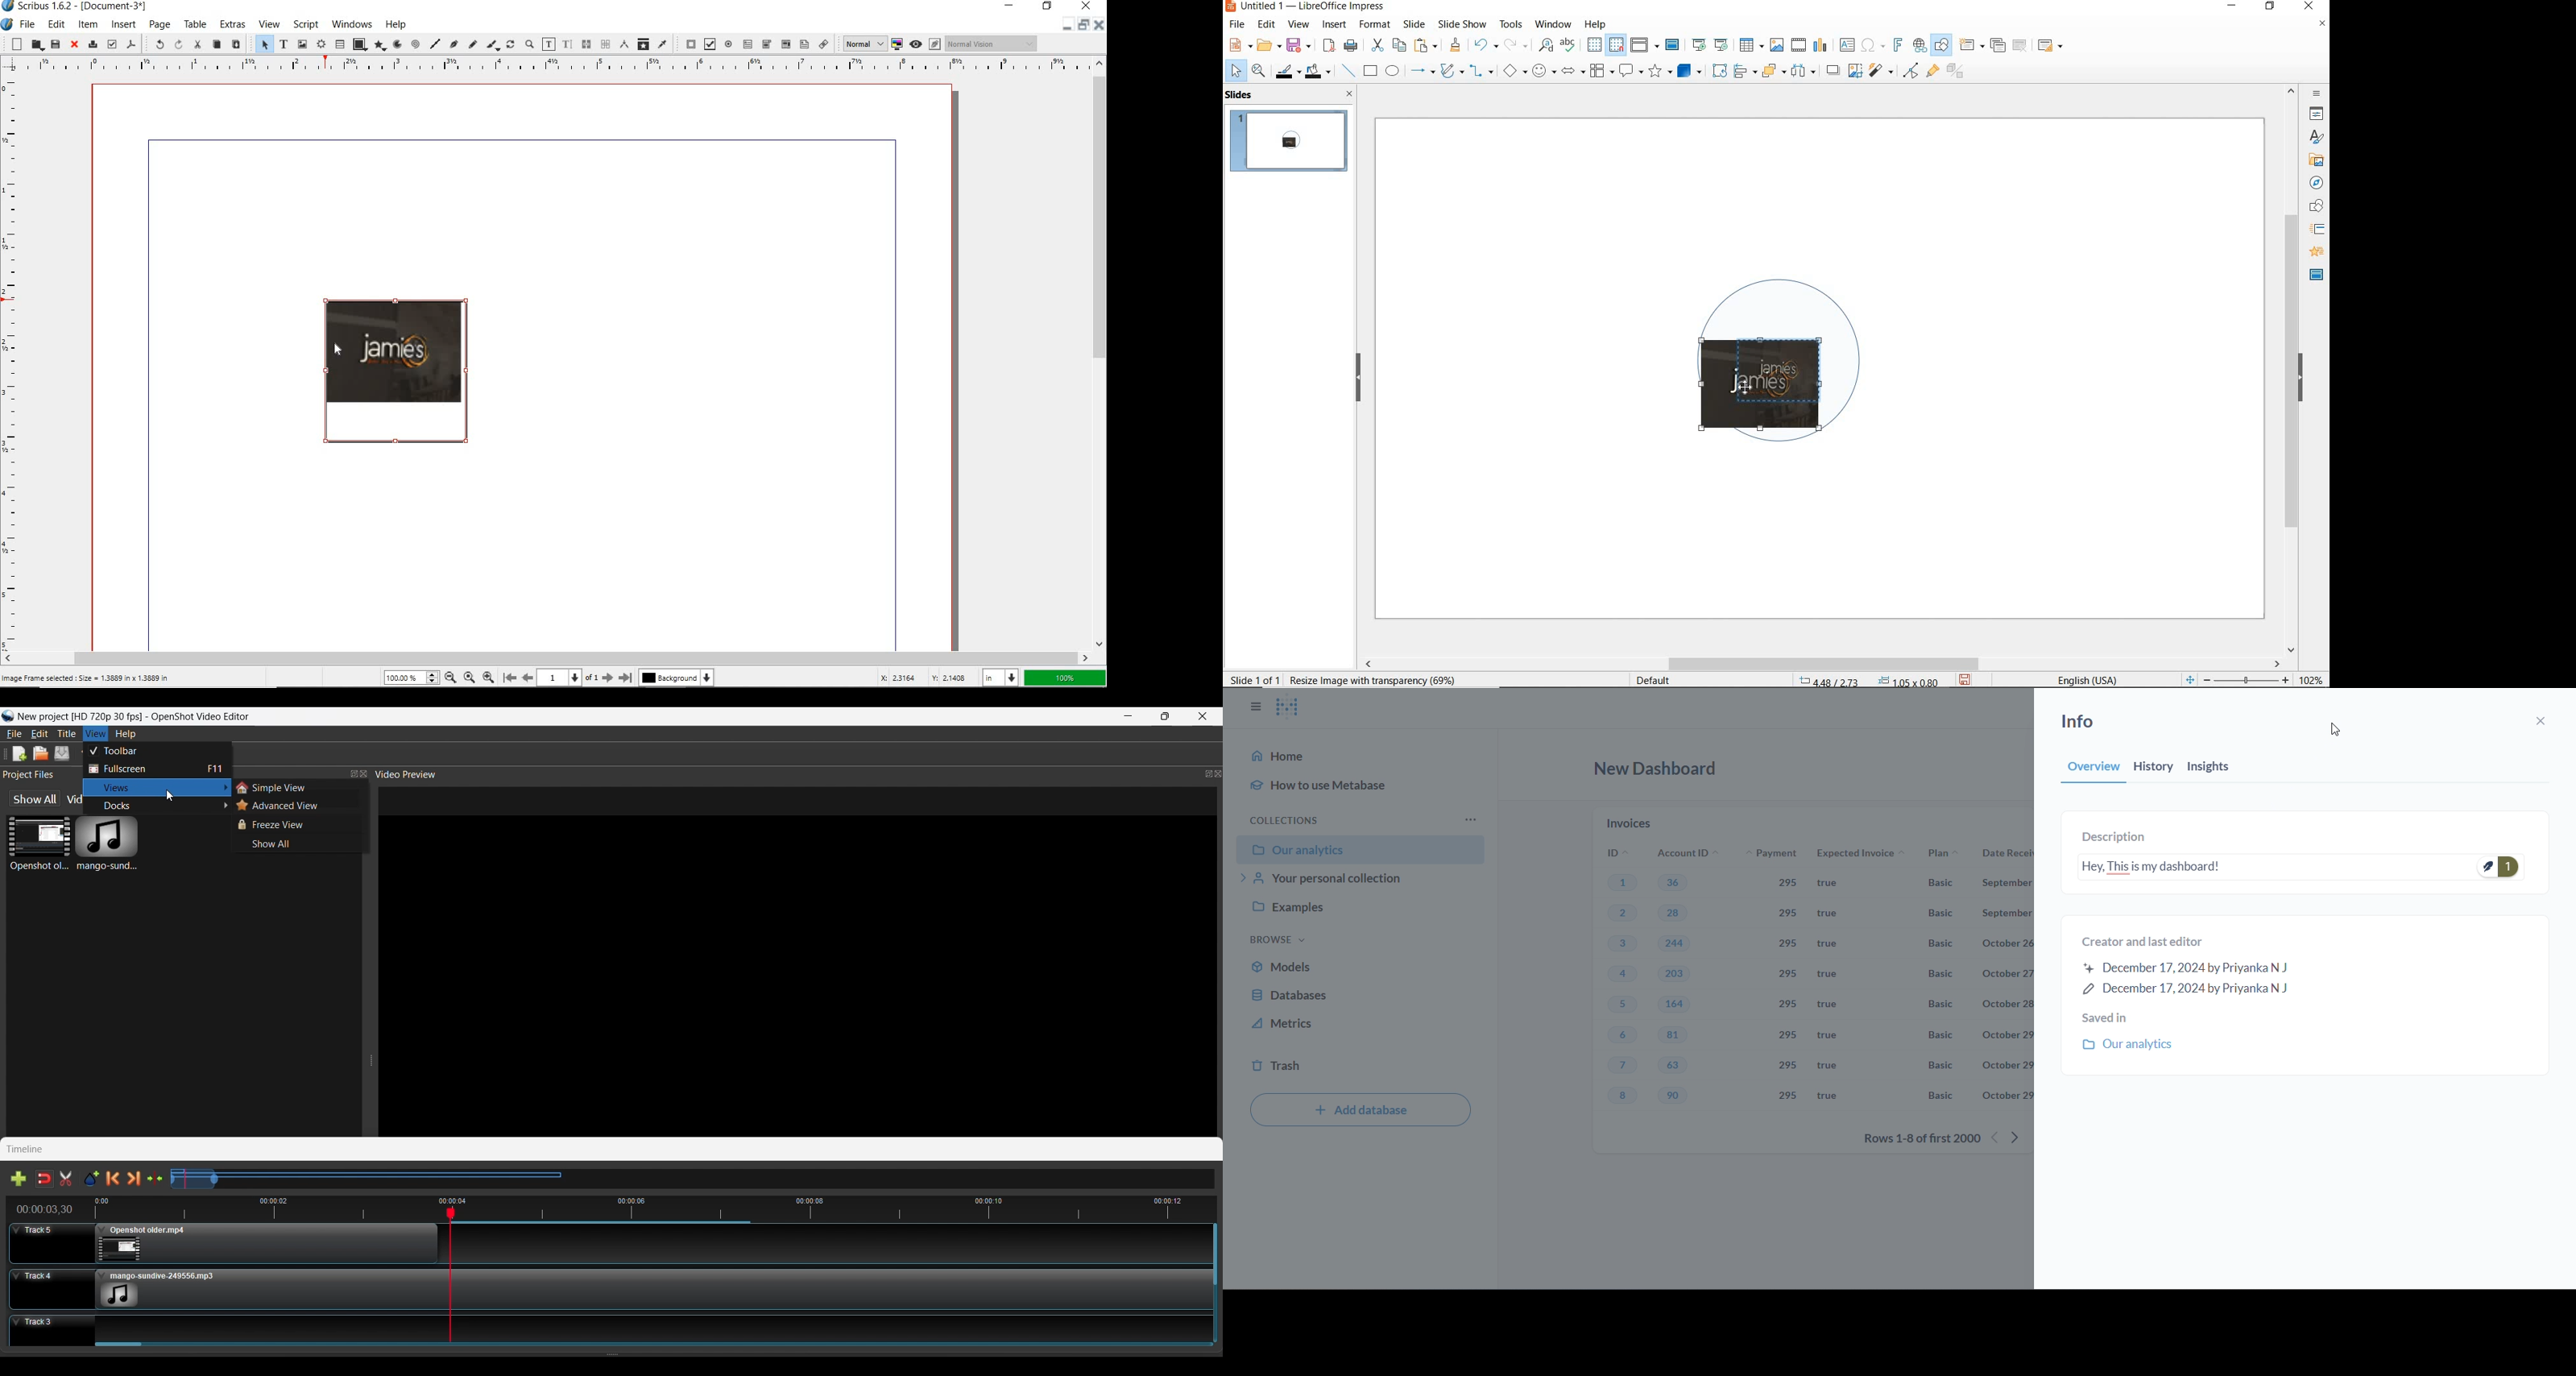 The width and height of the screenshot is (2576, 1400). Describe the element at coordinates (1930, 72) in the screenshot. I see `show gluepoint functions` at that location.